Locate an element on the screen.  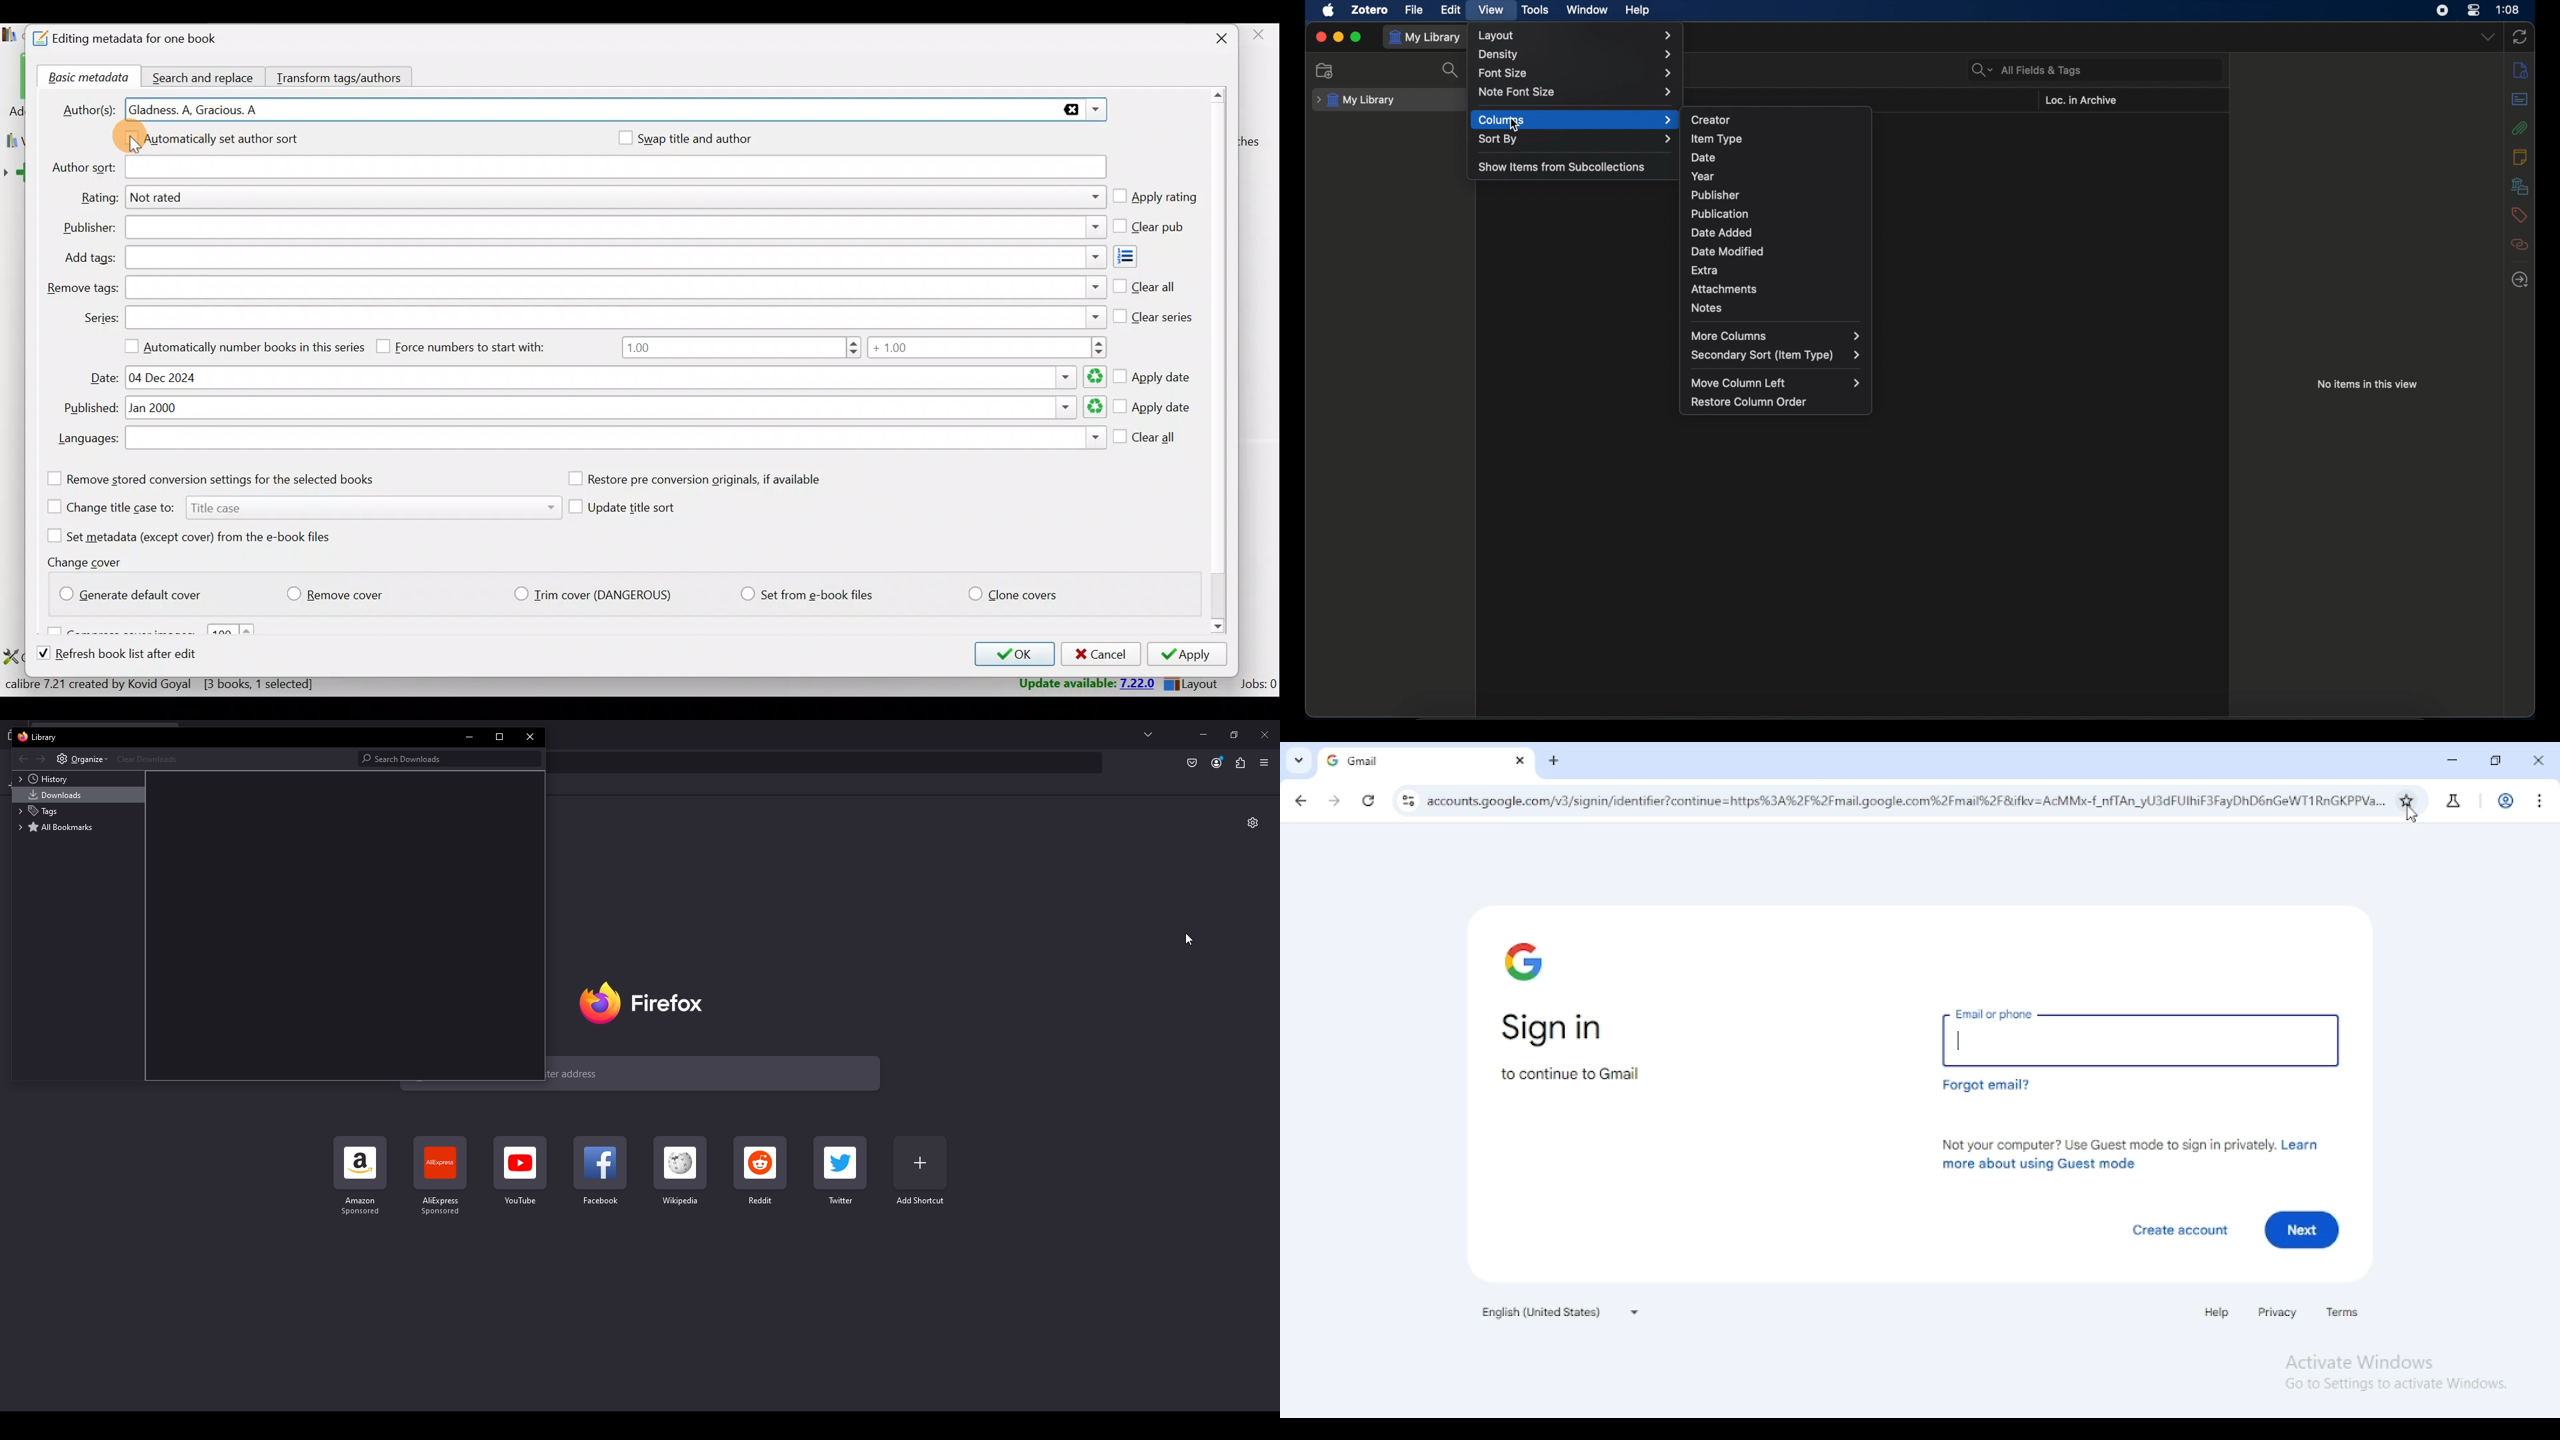
search tabs is located at coordinates (1298, 761).